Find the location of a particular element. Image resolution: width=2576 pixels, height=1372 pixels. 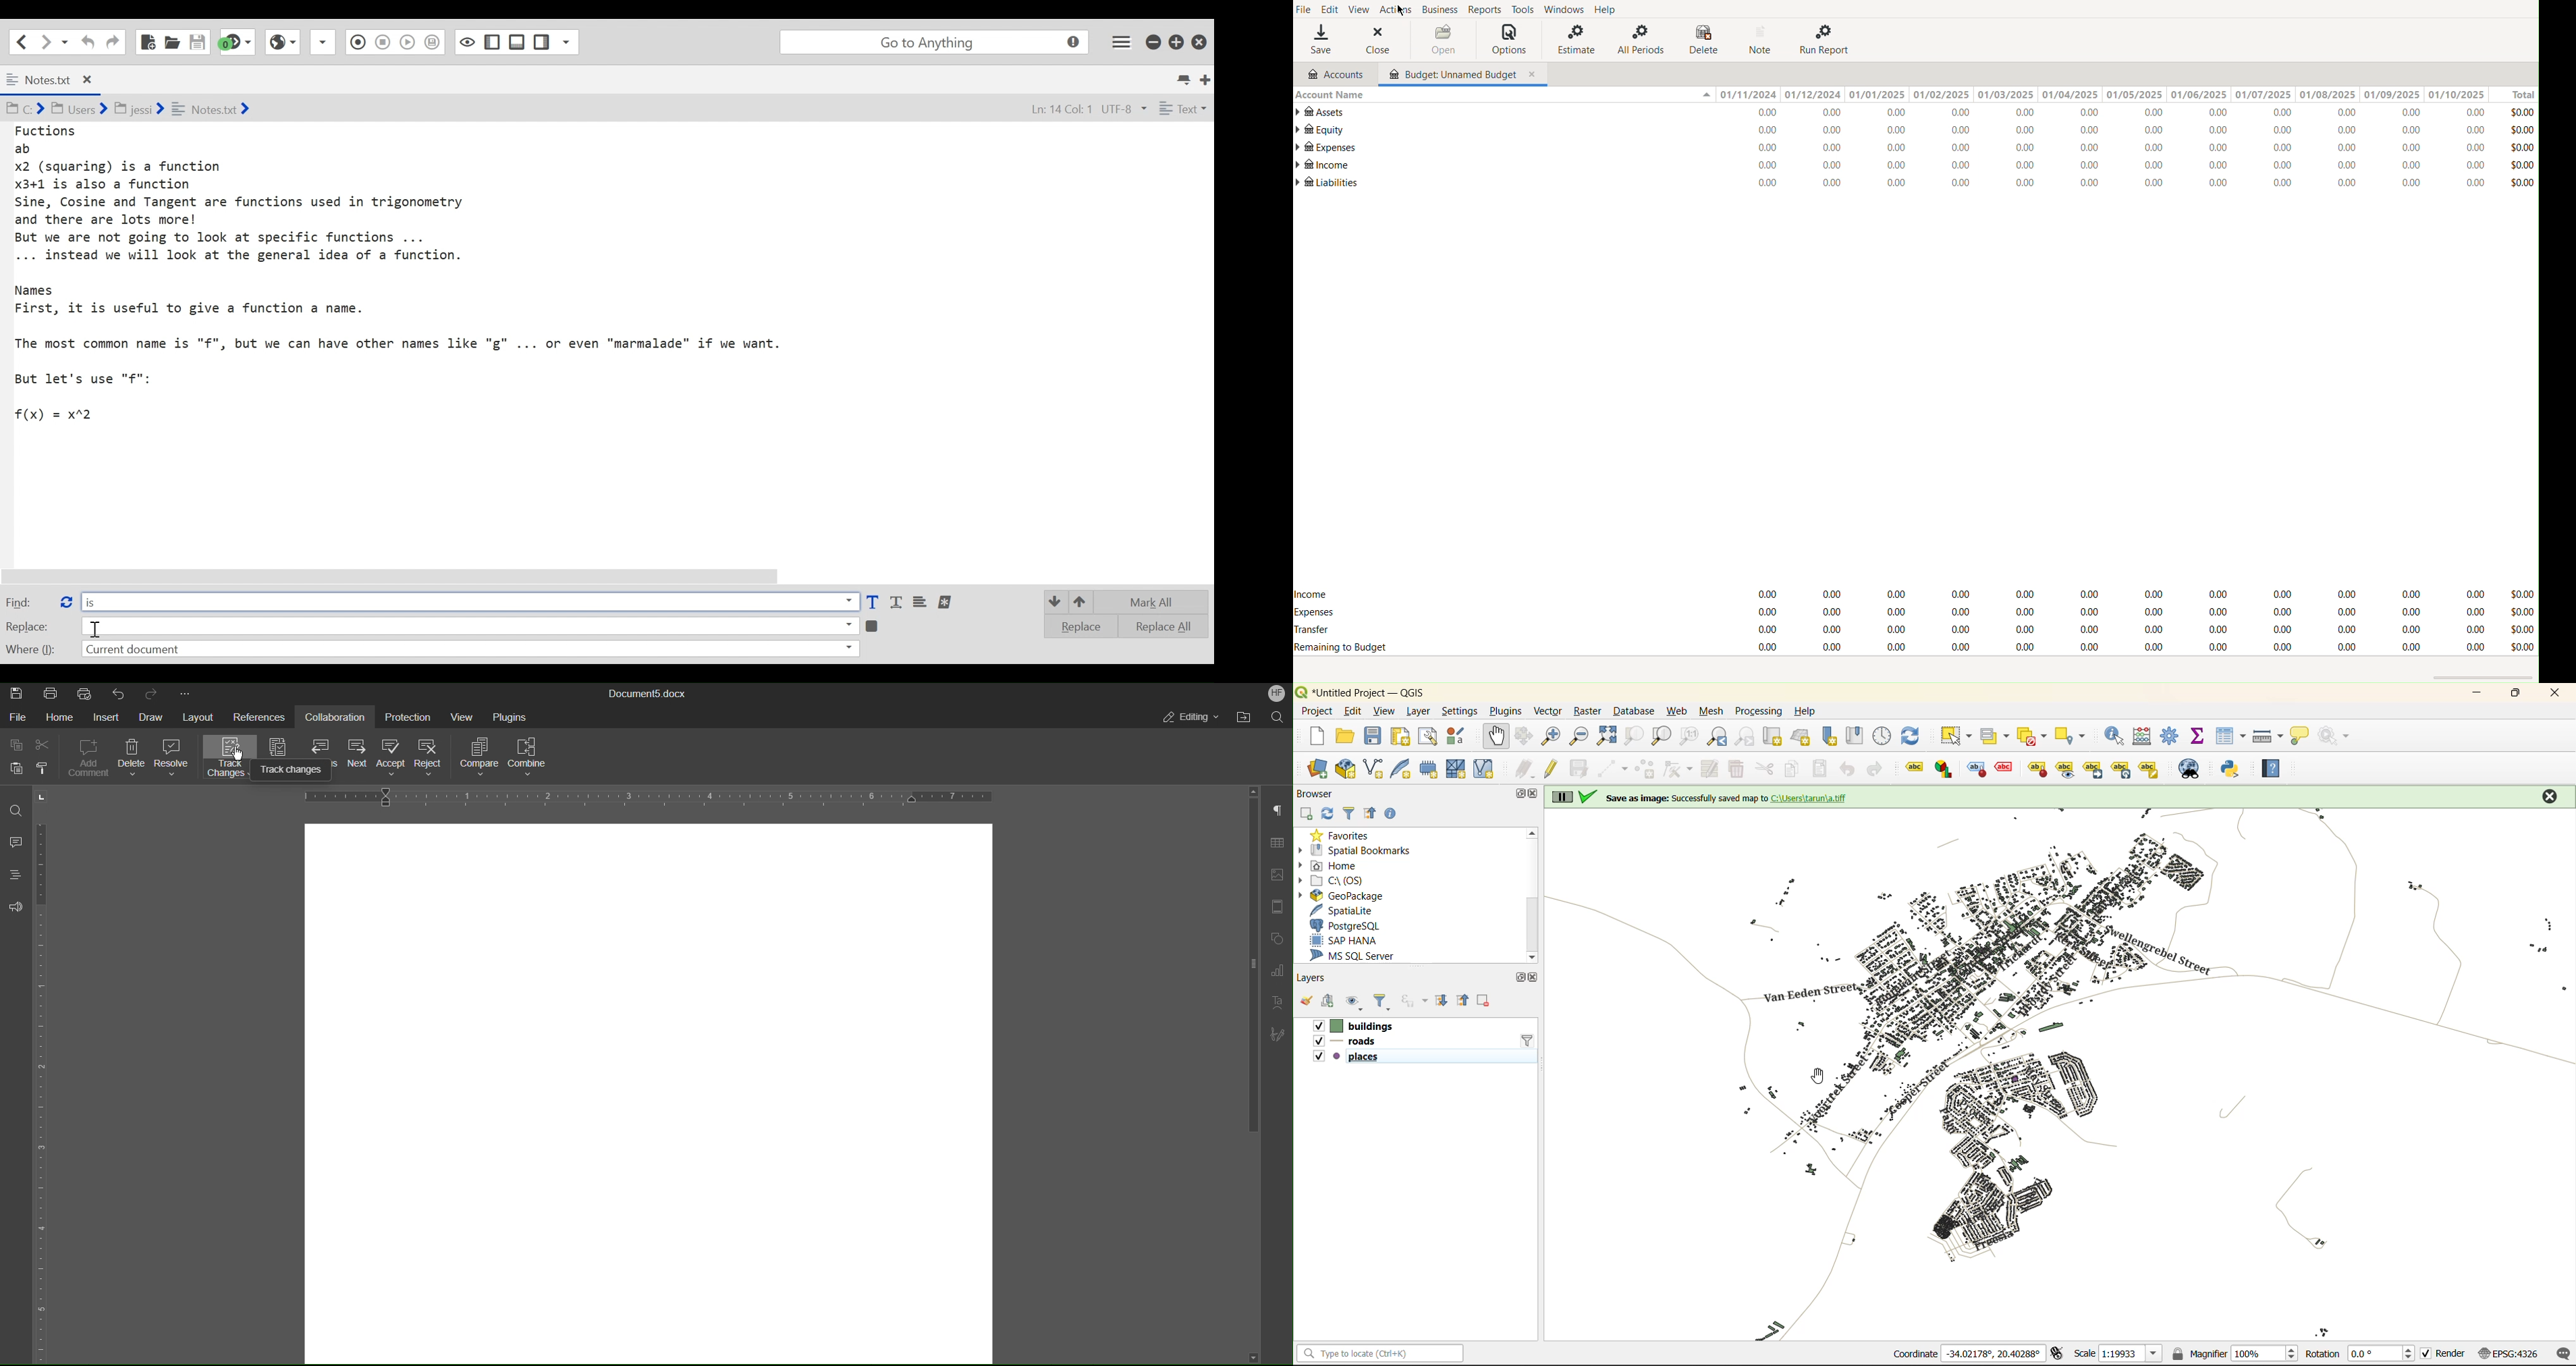

New File is located at coordinates (147, 42).